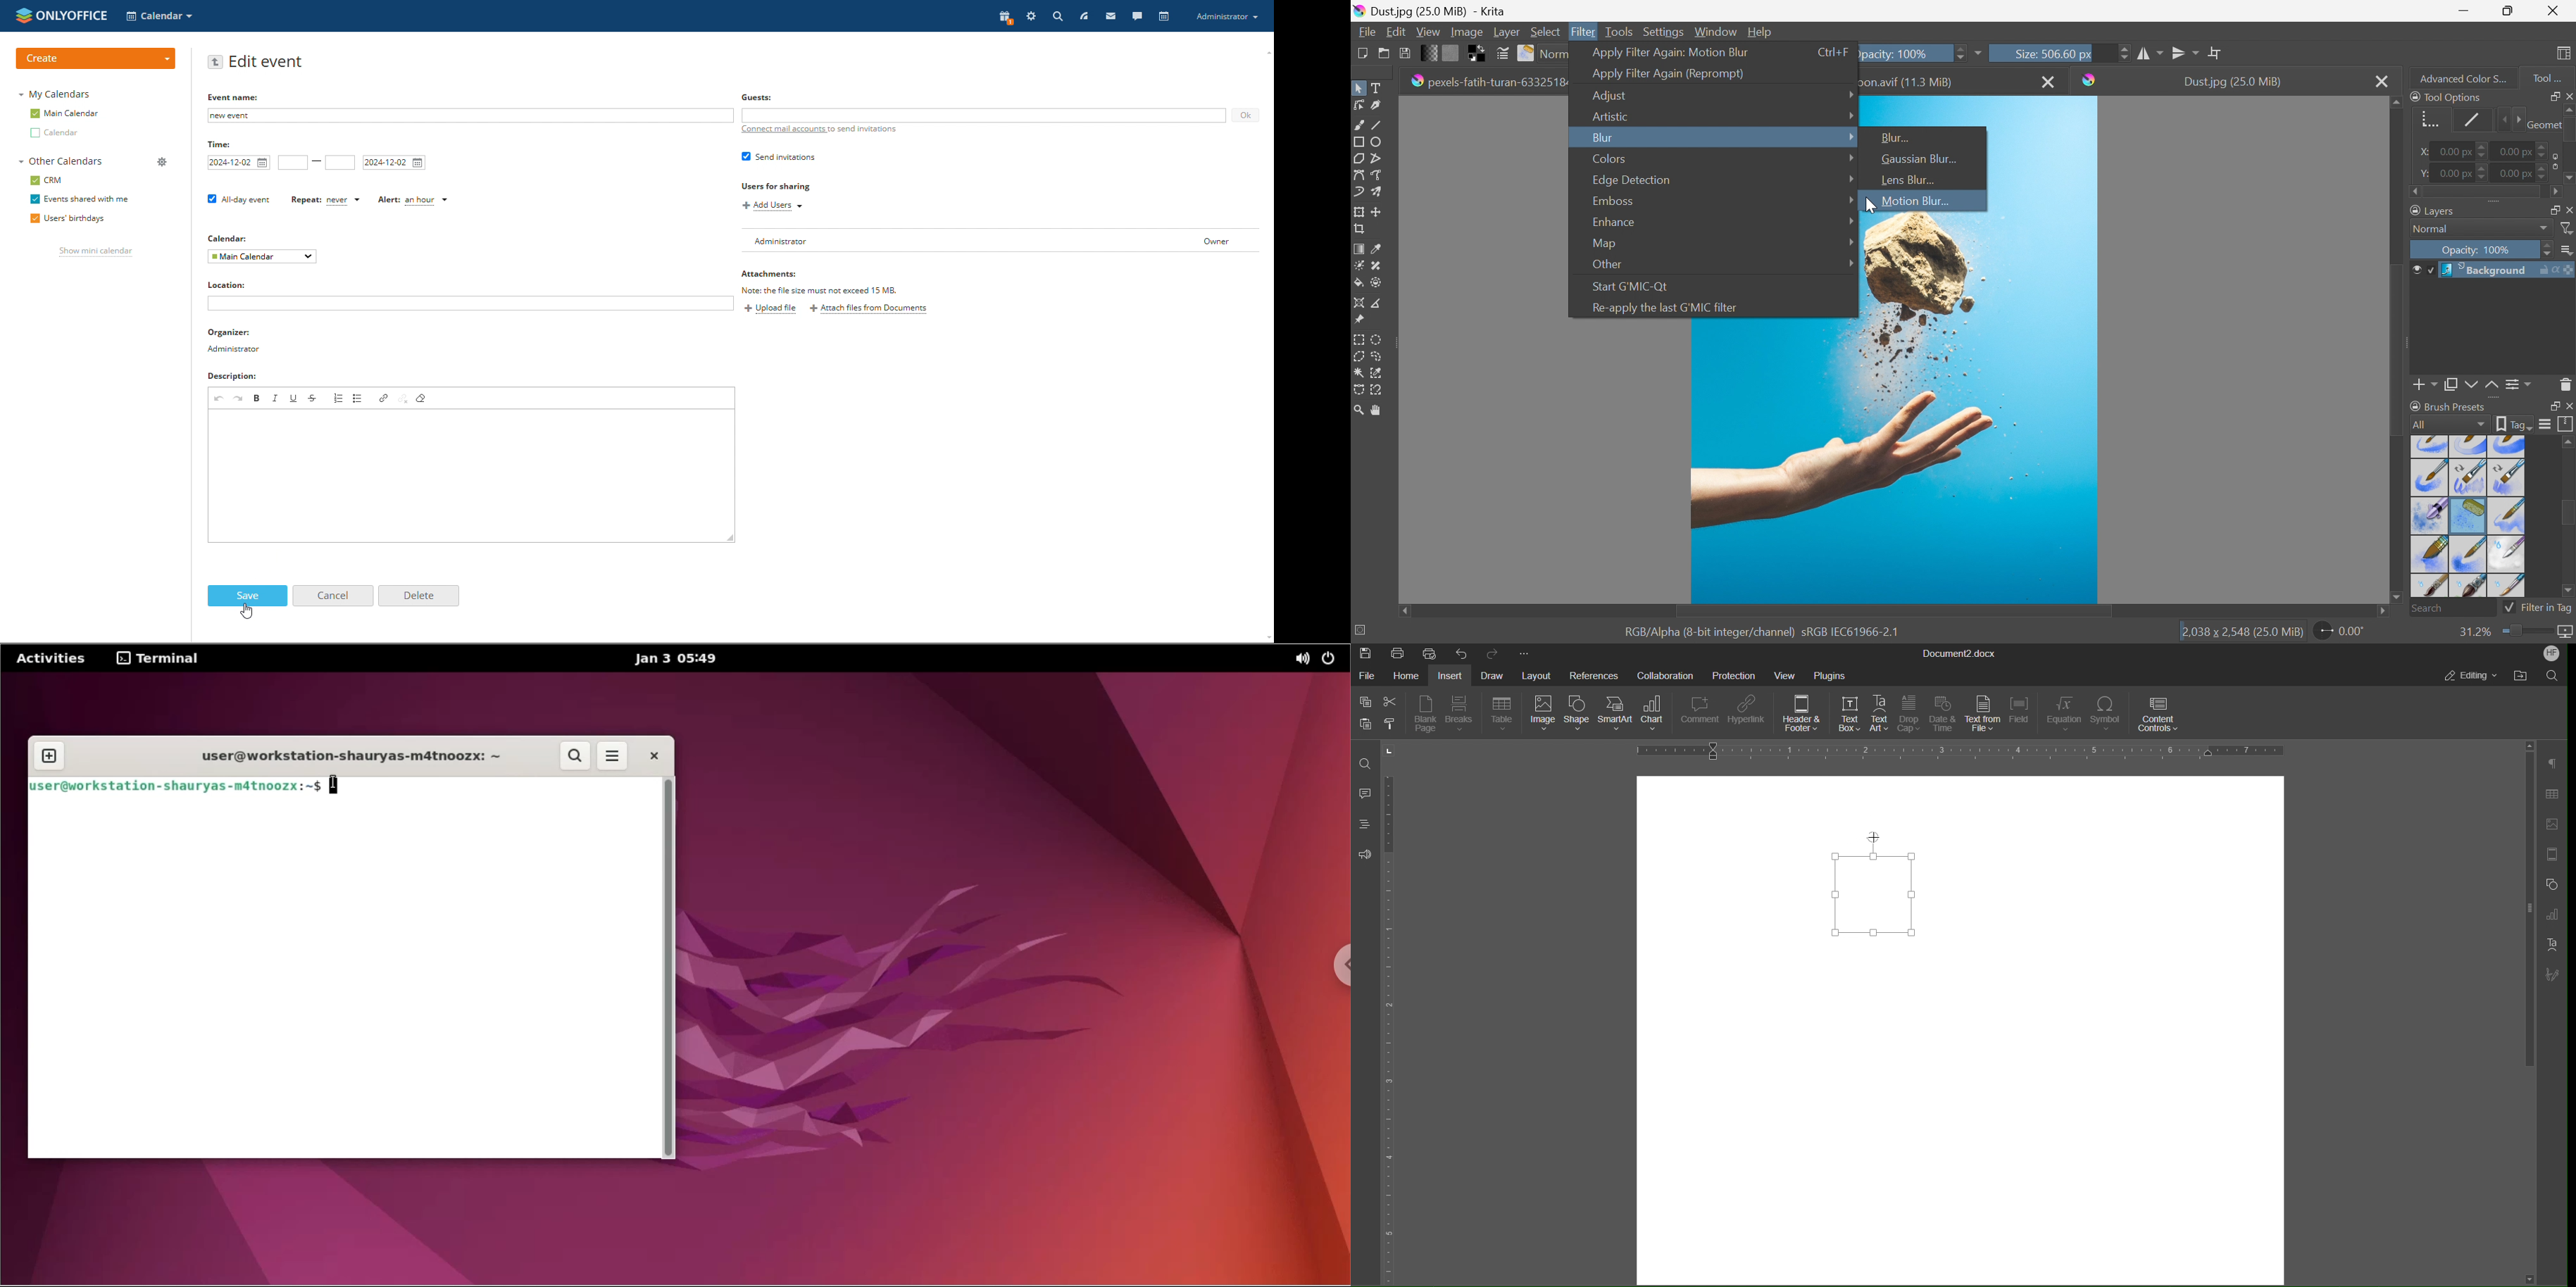 This screenshot has width=2576, height=1288. Describe the element at coordinates (2550, 208) in the screenshot. I see `Layers` at that location.